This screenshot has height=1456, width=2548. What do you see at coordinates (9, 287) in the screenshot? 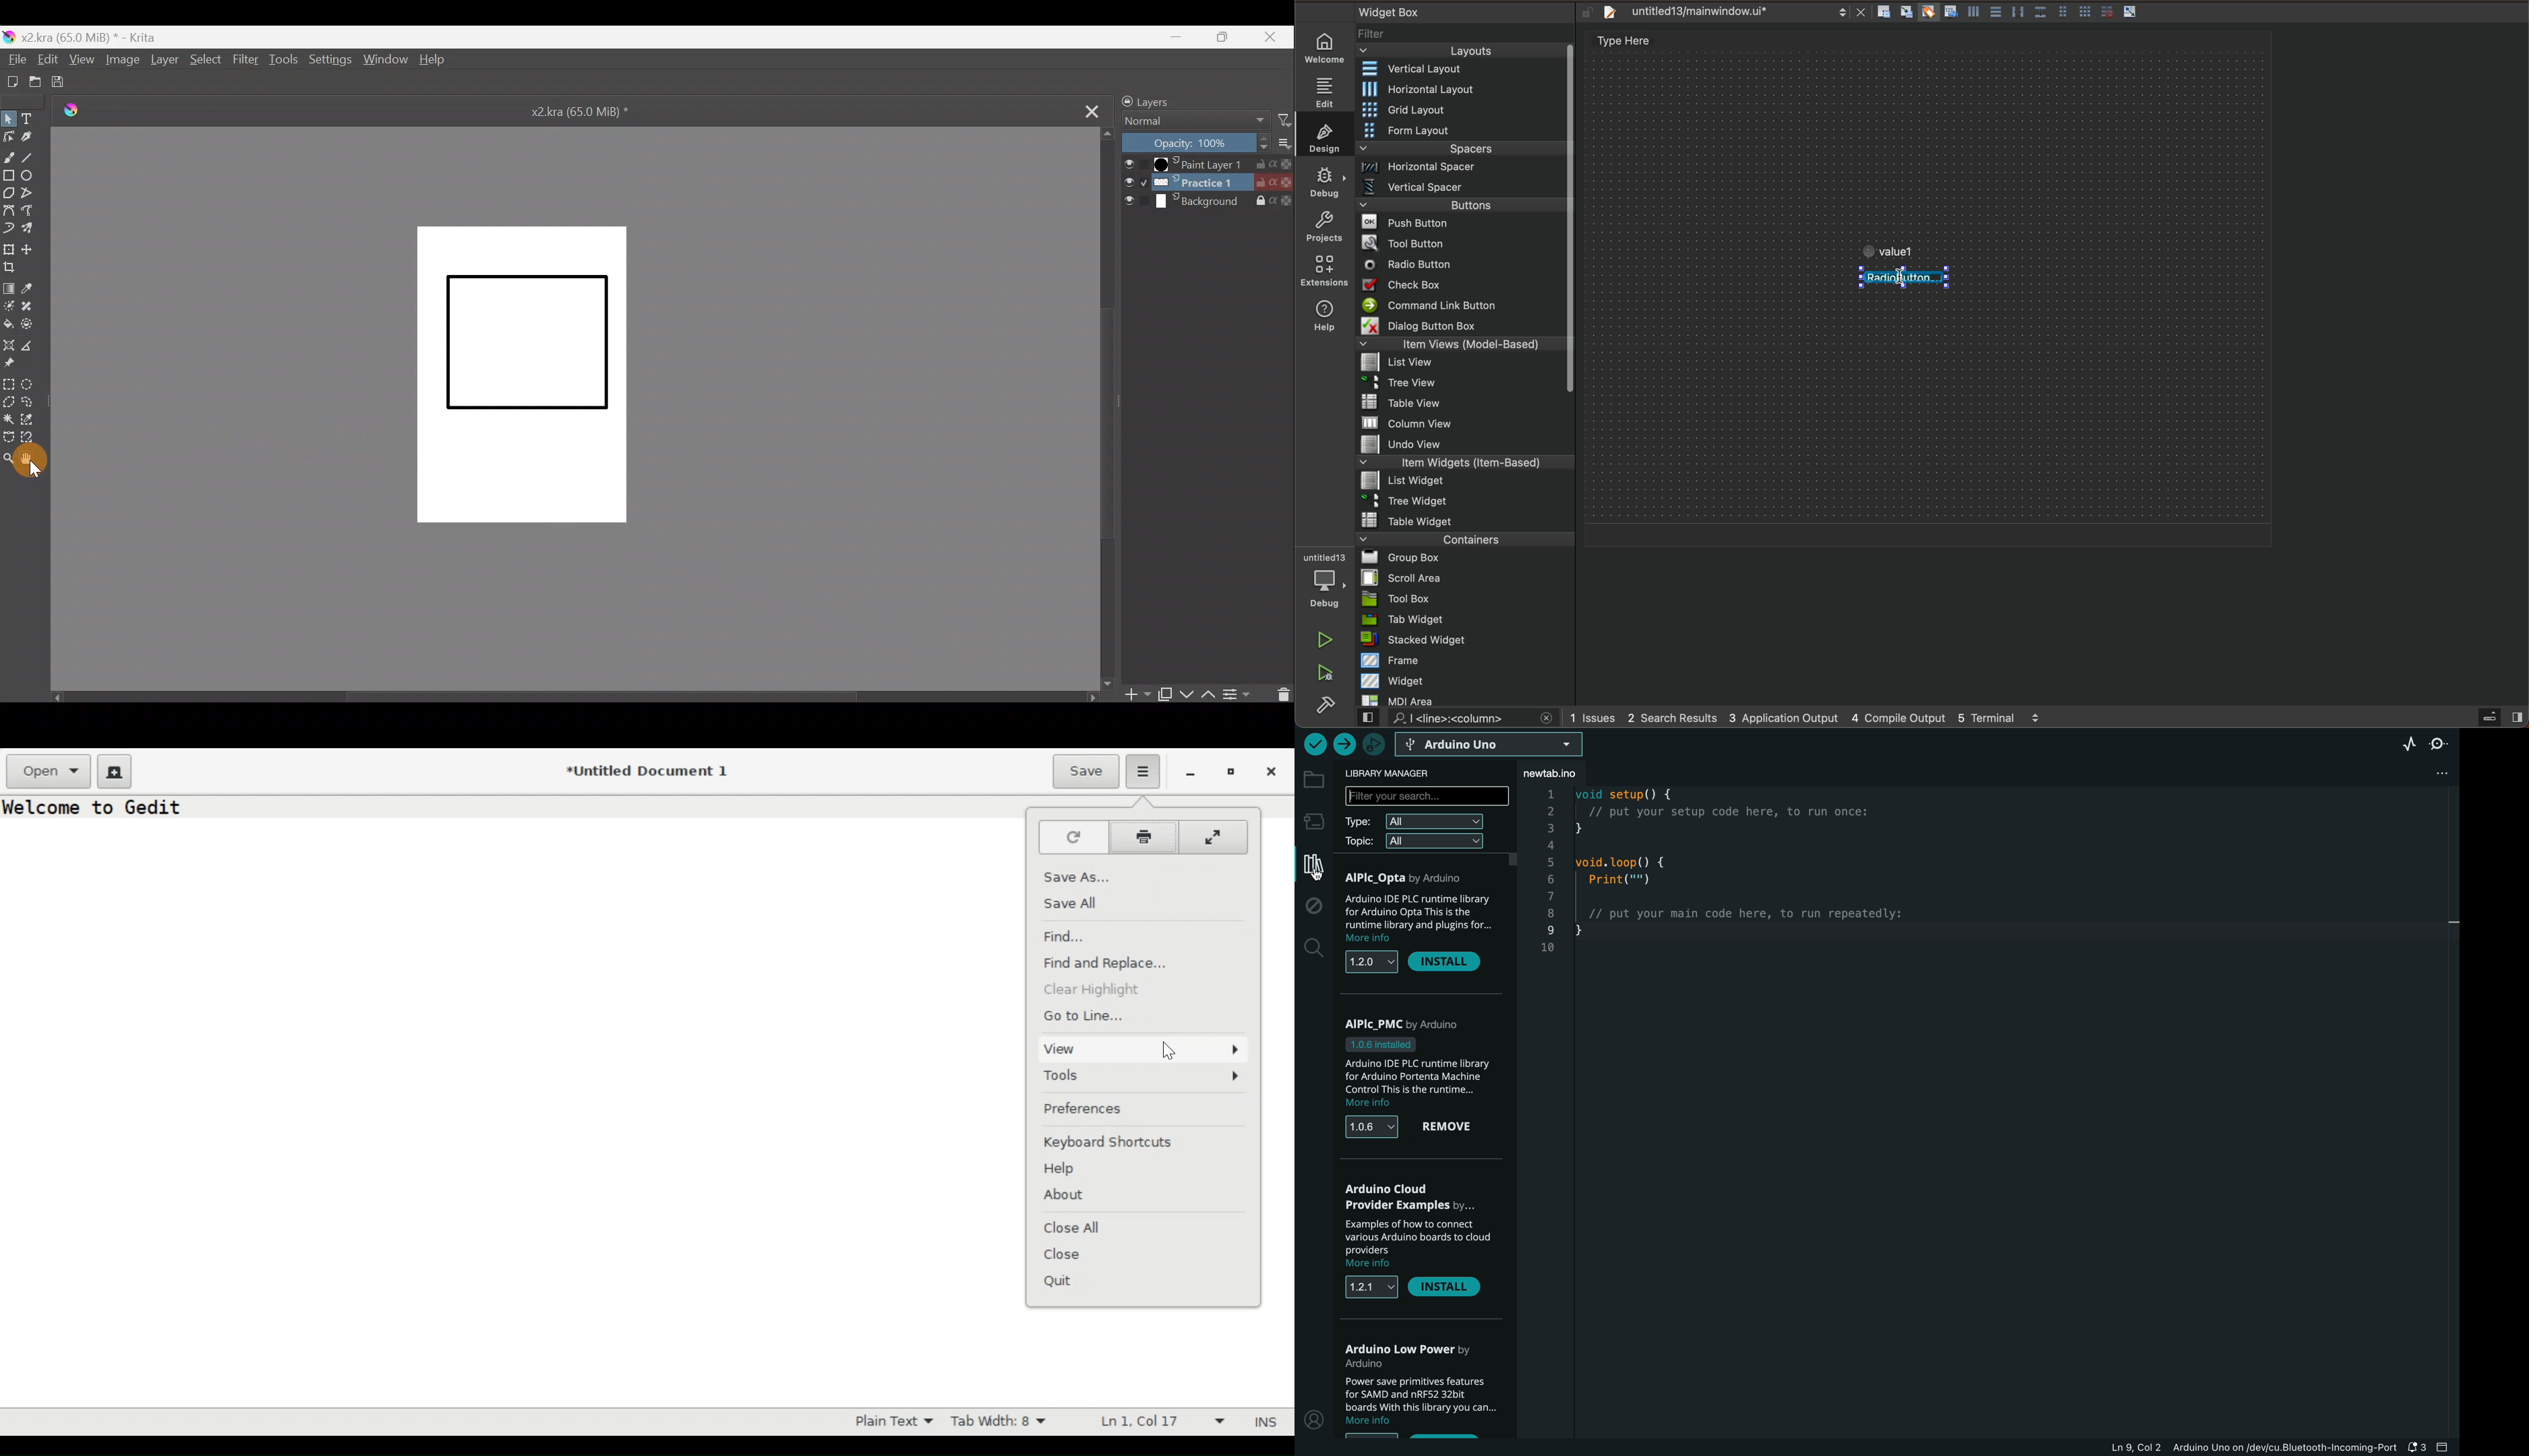
I see `Draw a gradient` at bounding box center [9, 287].